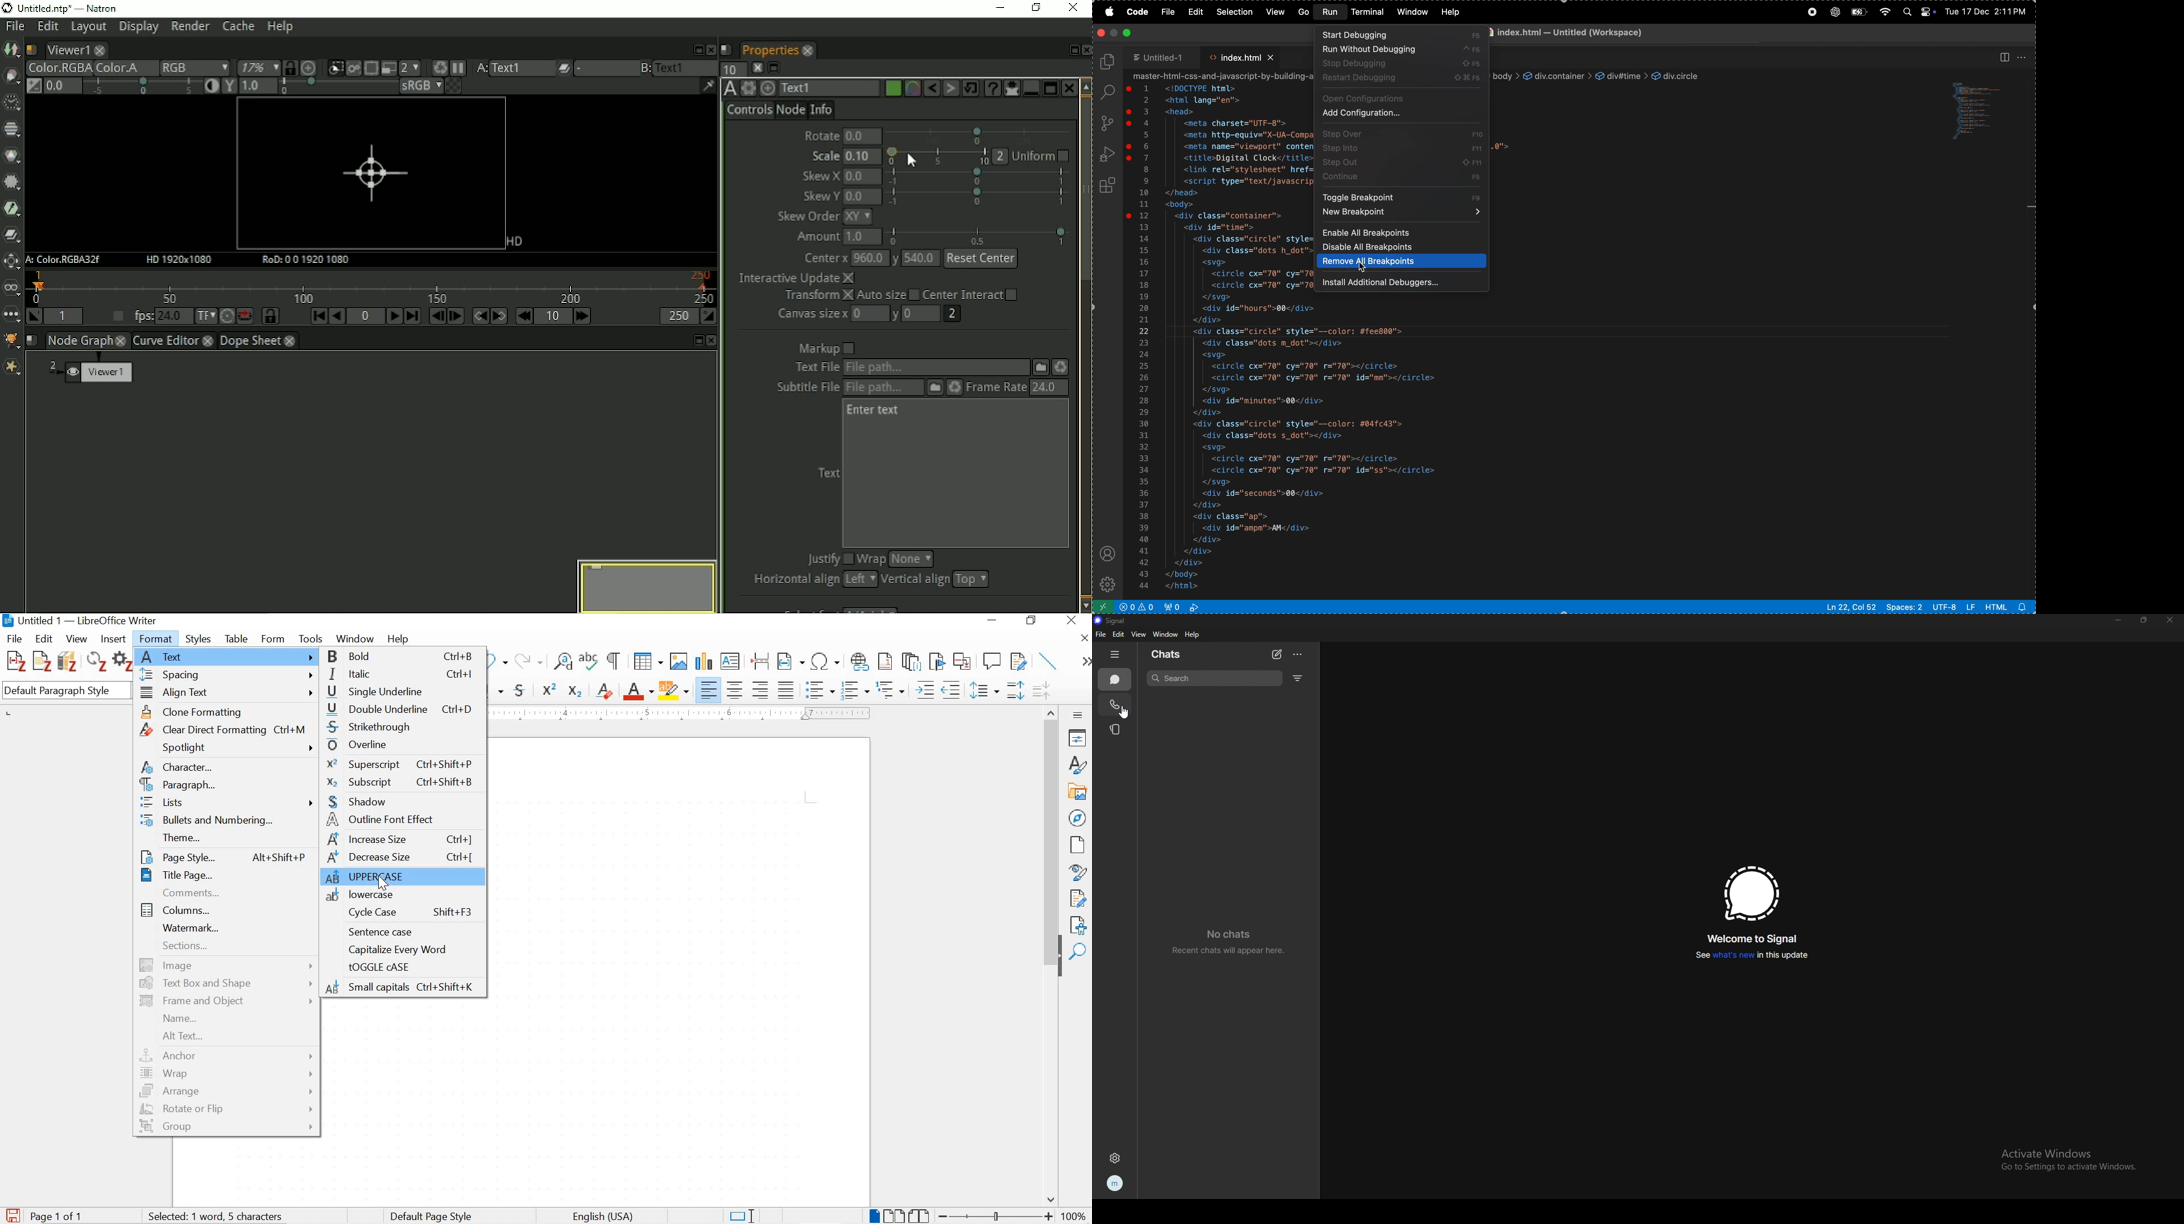 This screenshot has width=2184, height=1232. Describe the element at coordinates (760, 660) in the screenshot. I see `insert page break` at that location.